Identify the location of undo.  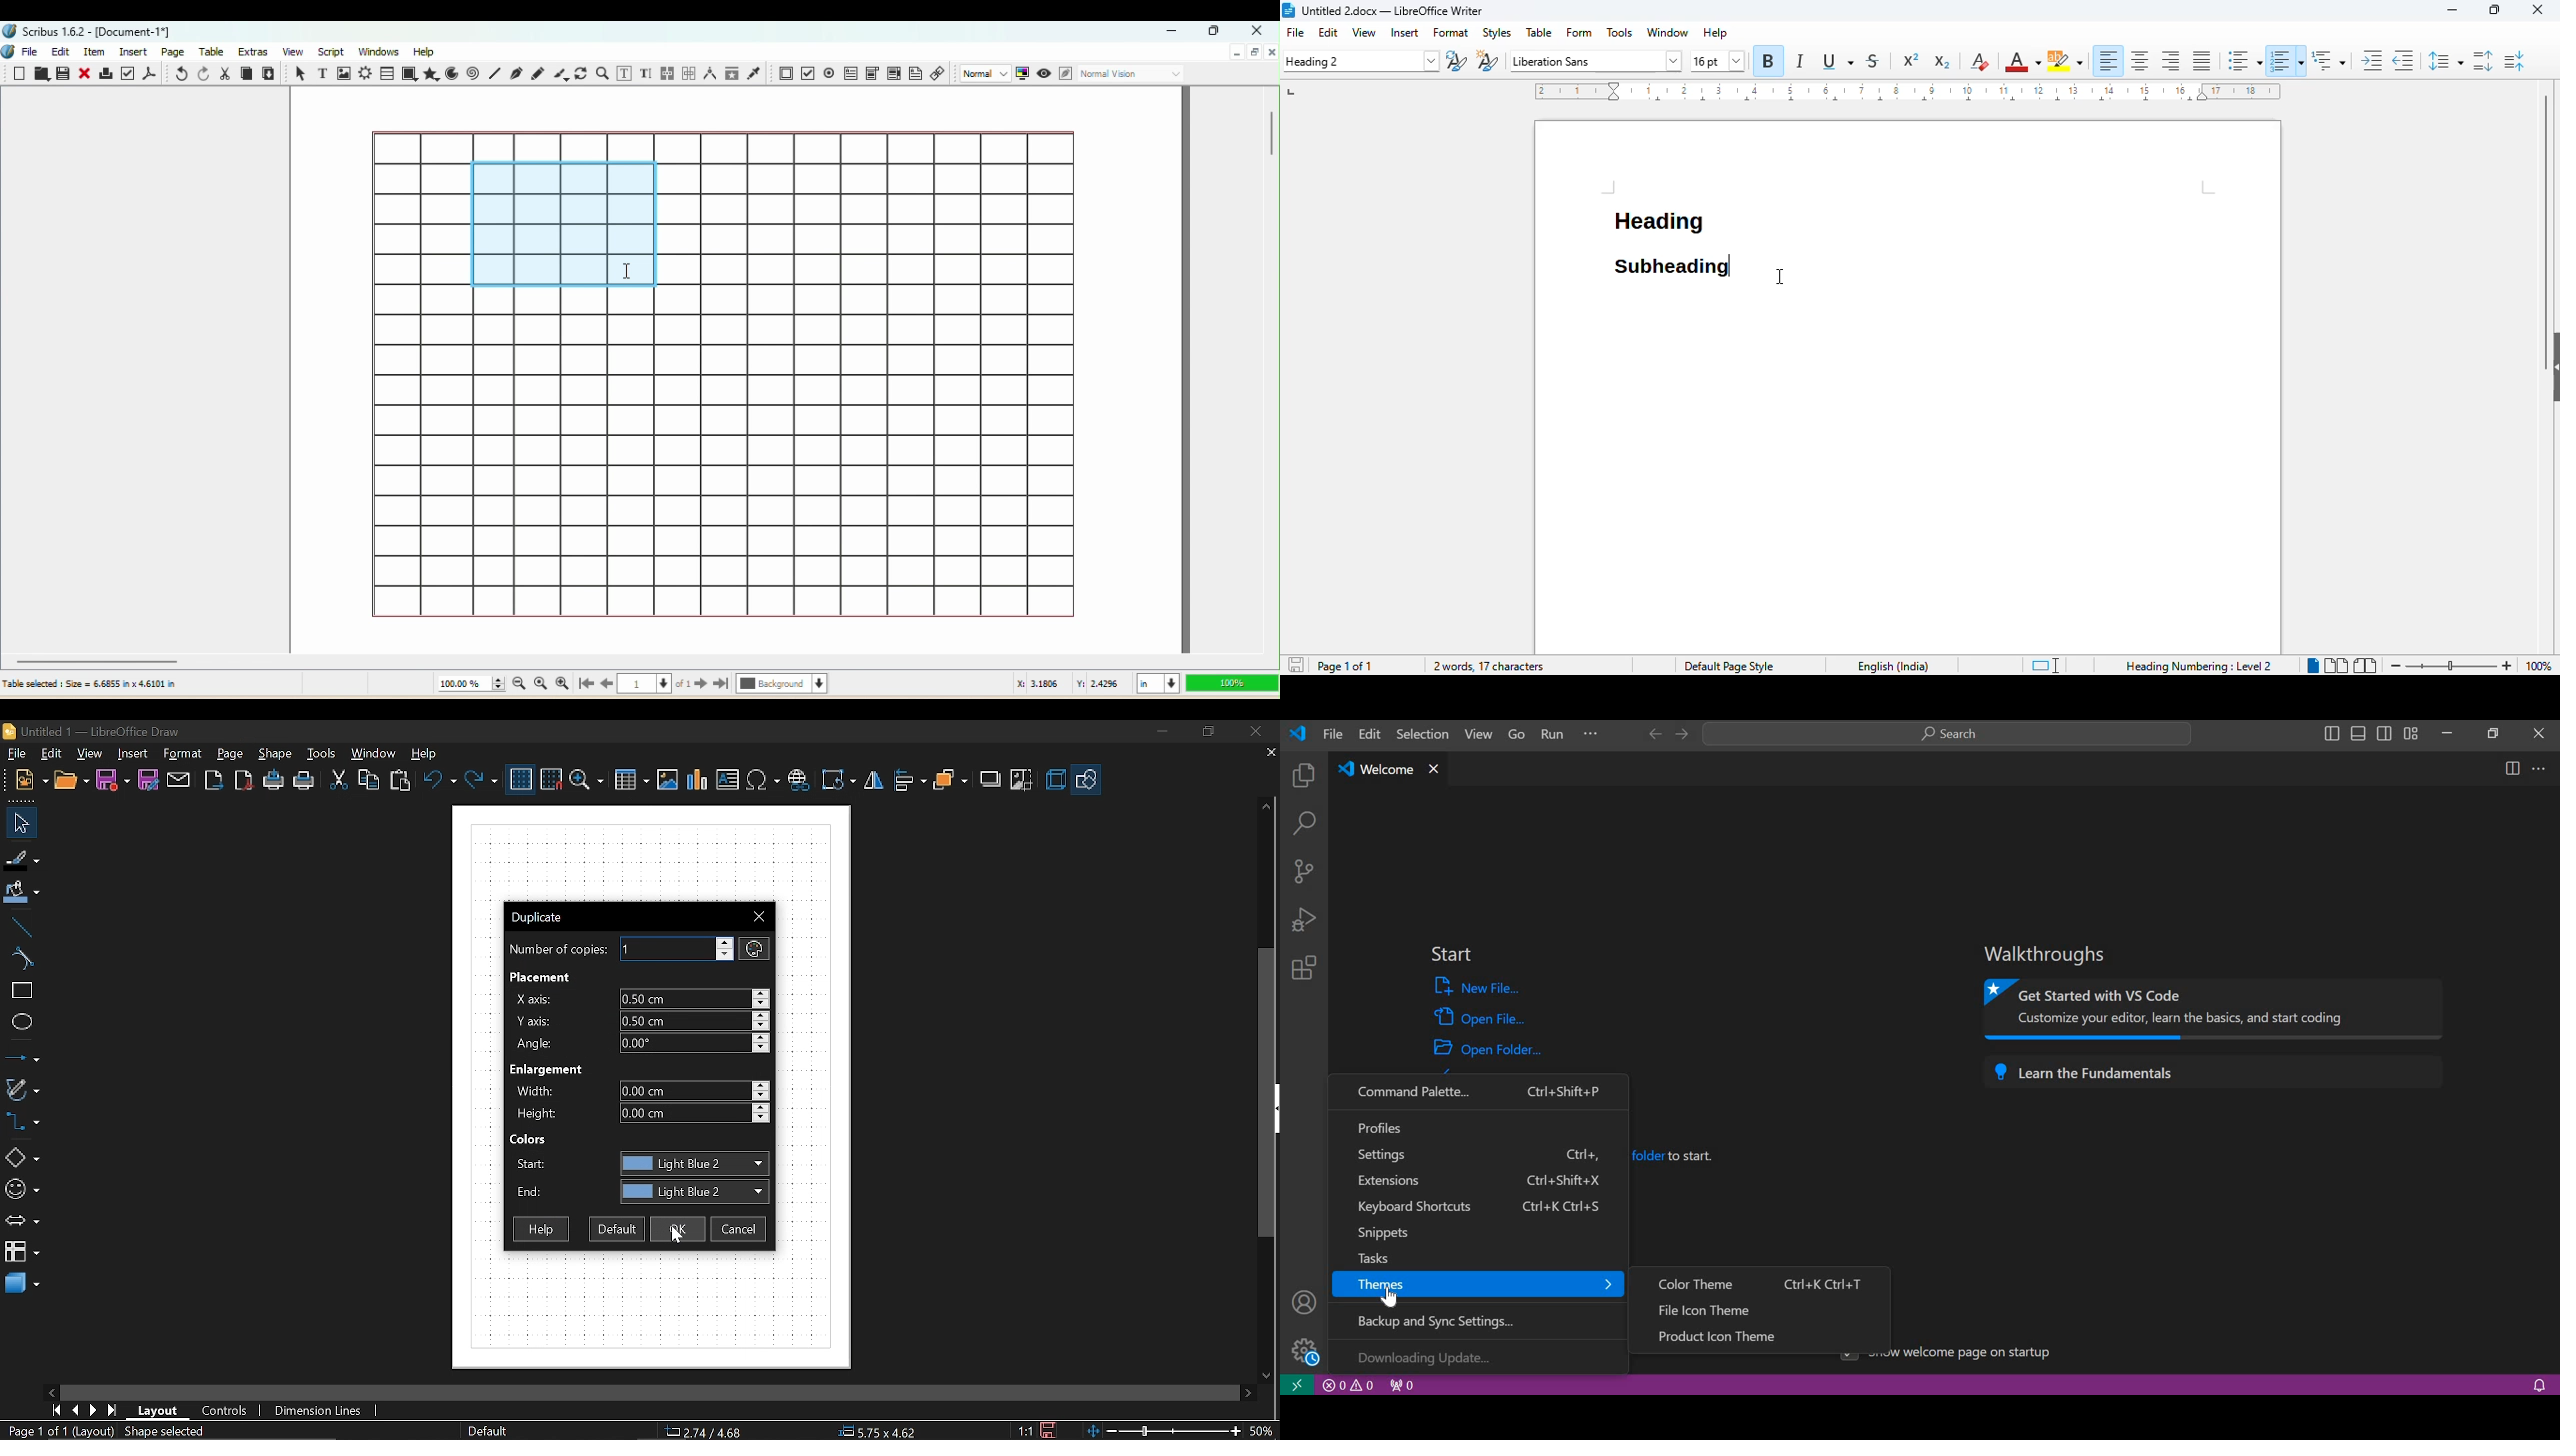
(439, 780).